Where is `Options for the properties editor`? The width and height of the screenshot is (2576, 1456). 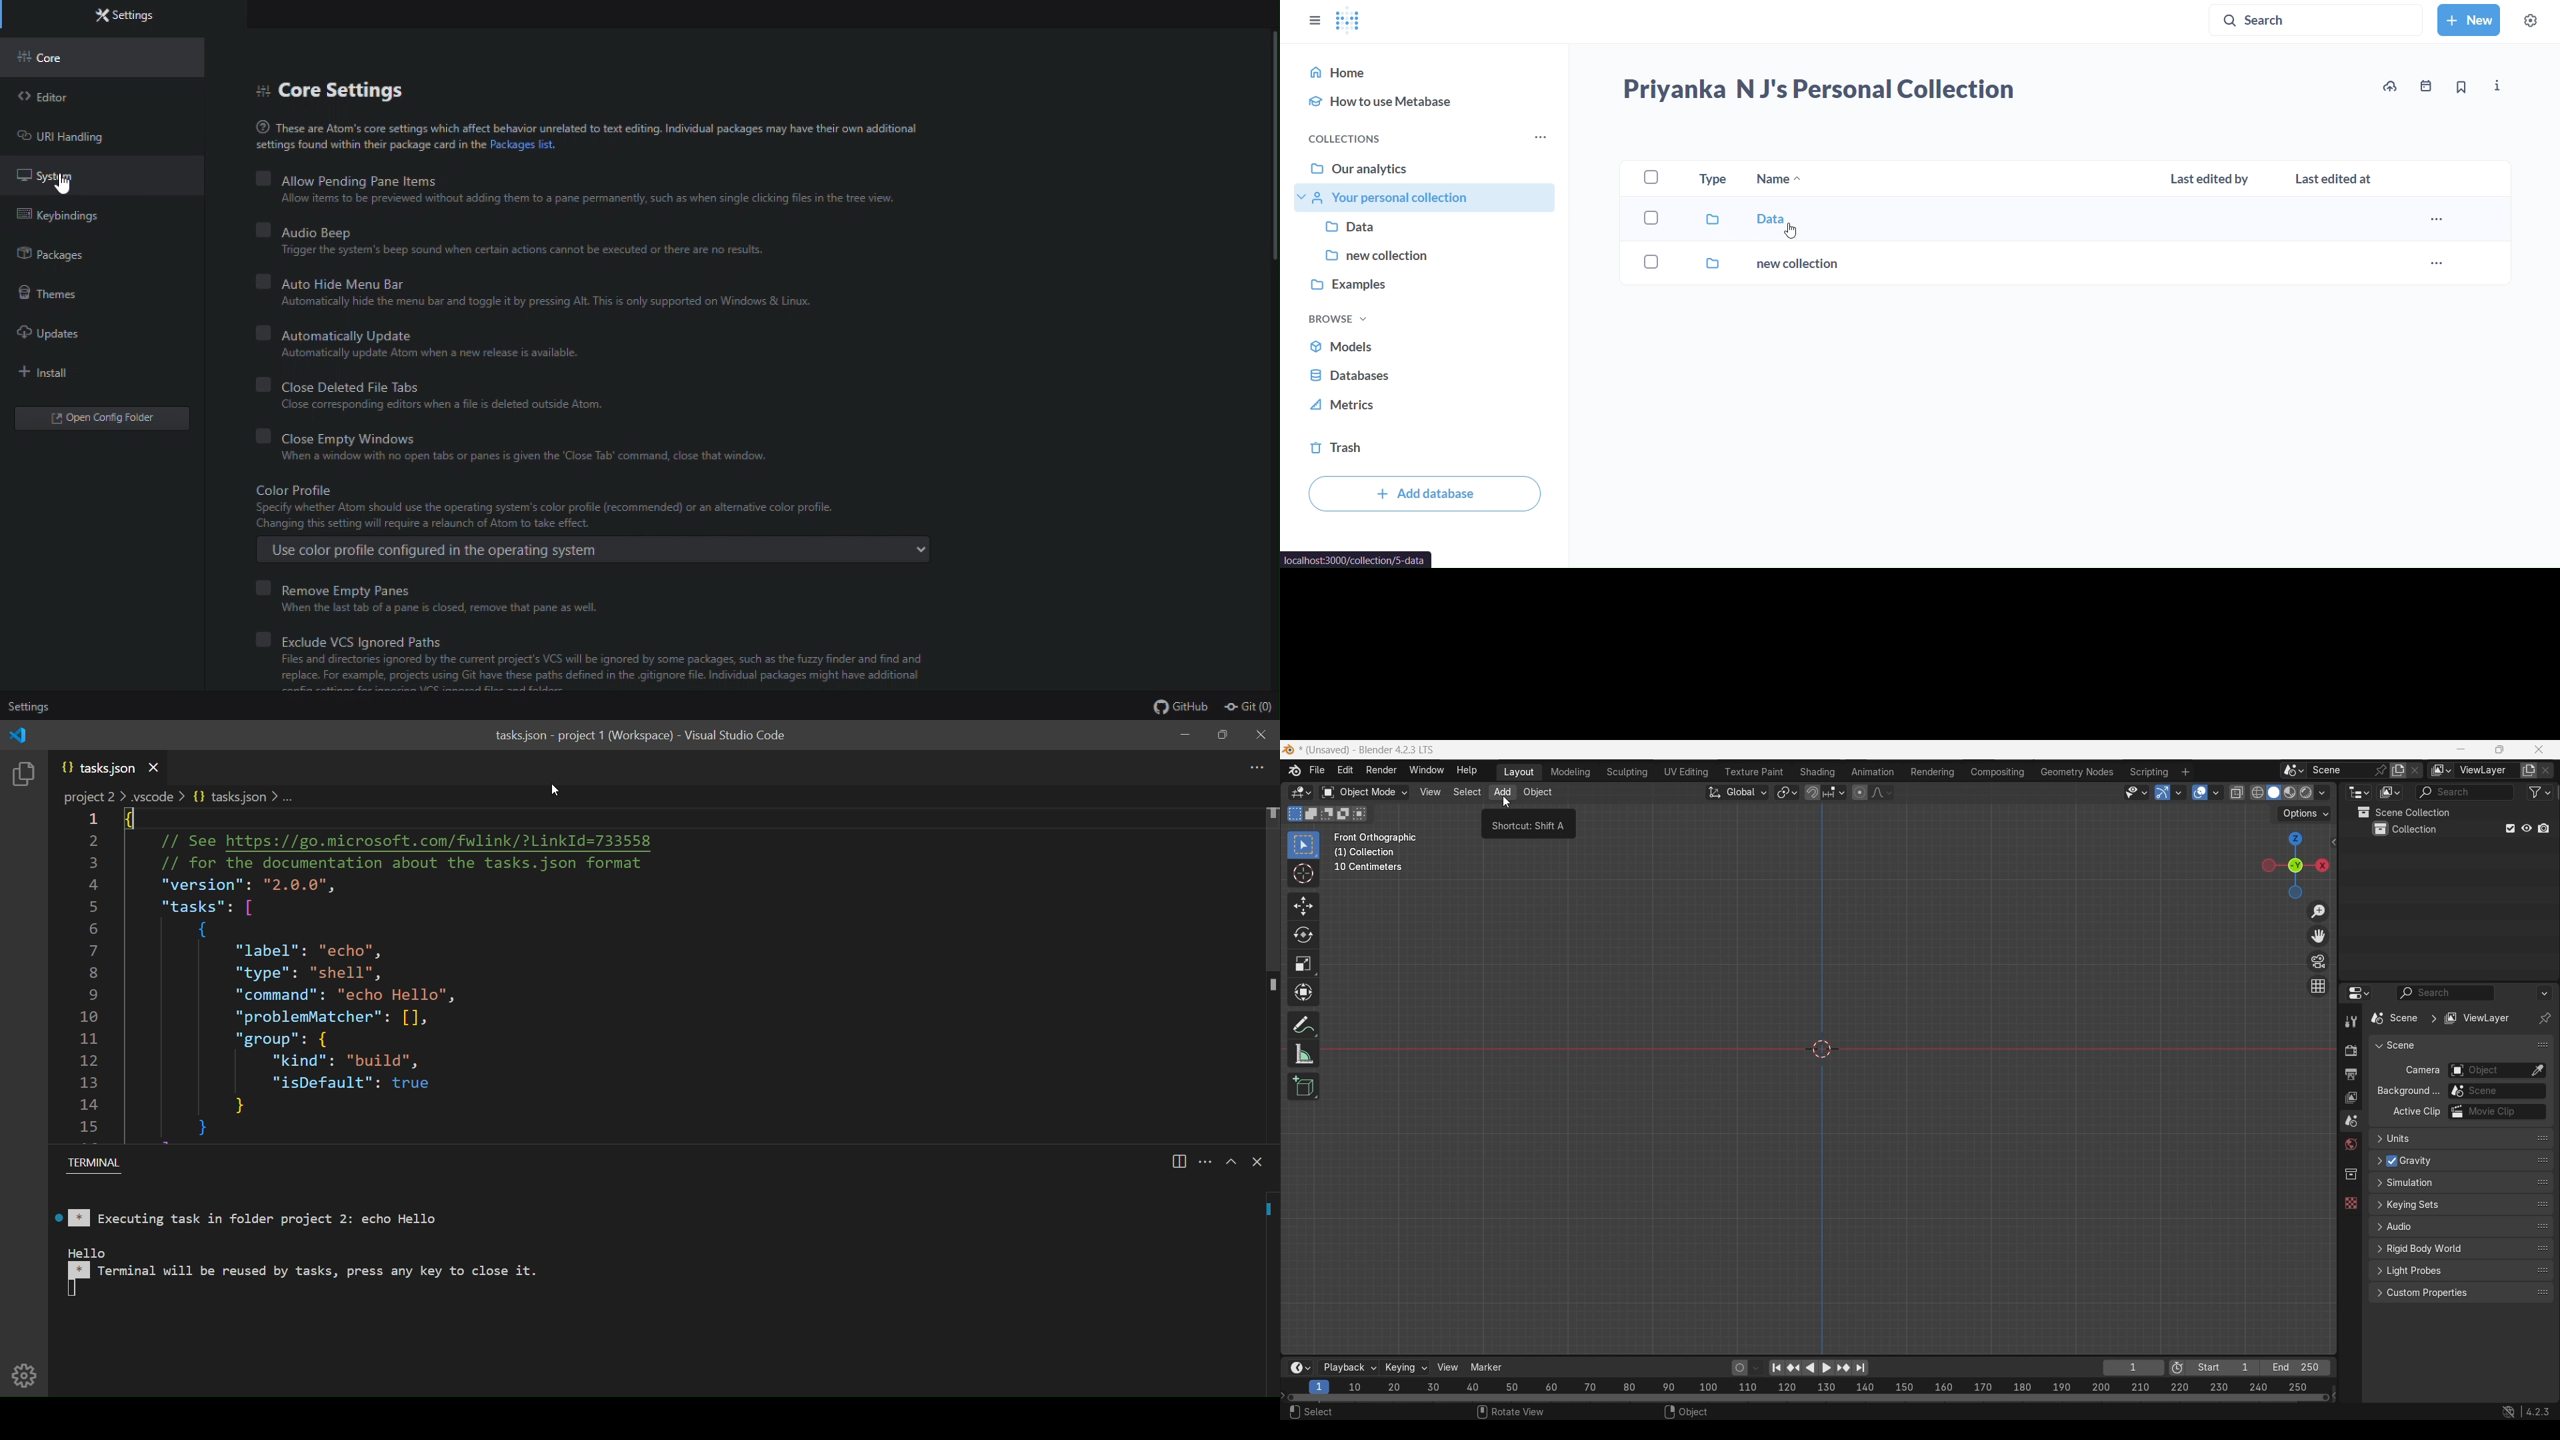 Options for the properties editor is located at coordinates (2545, 993).